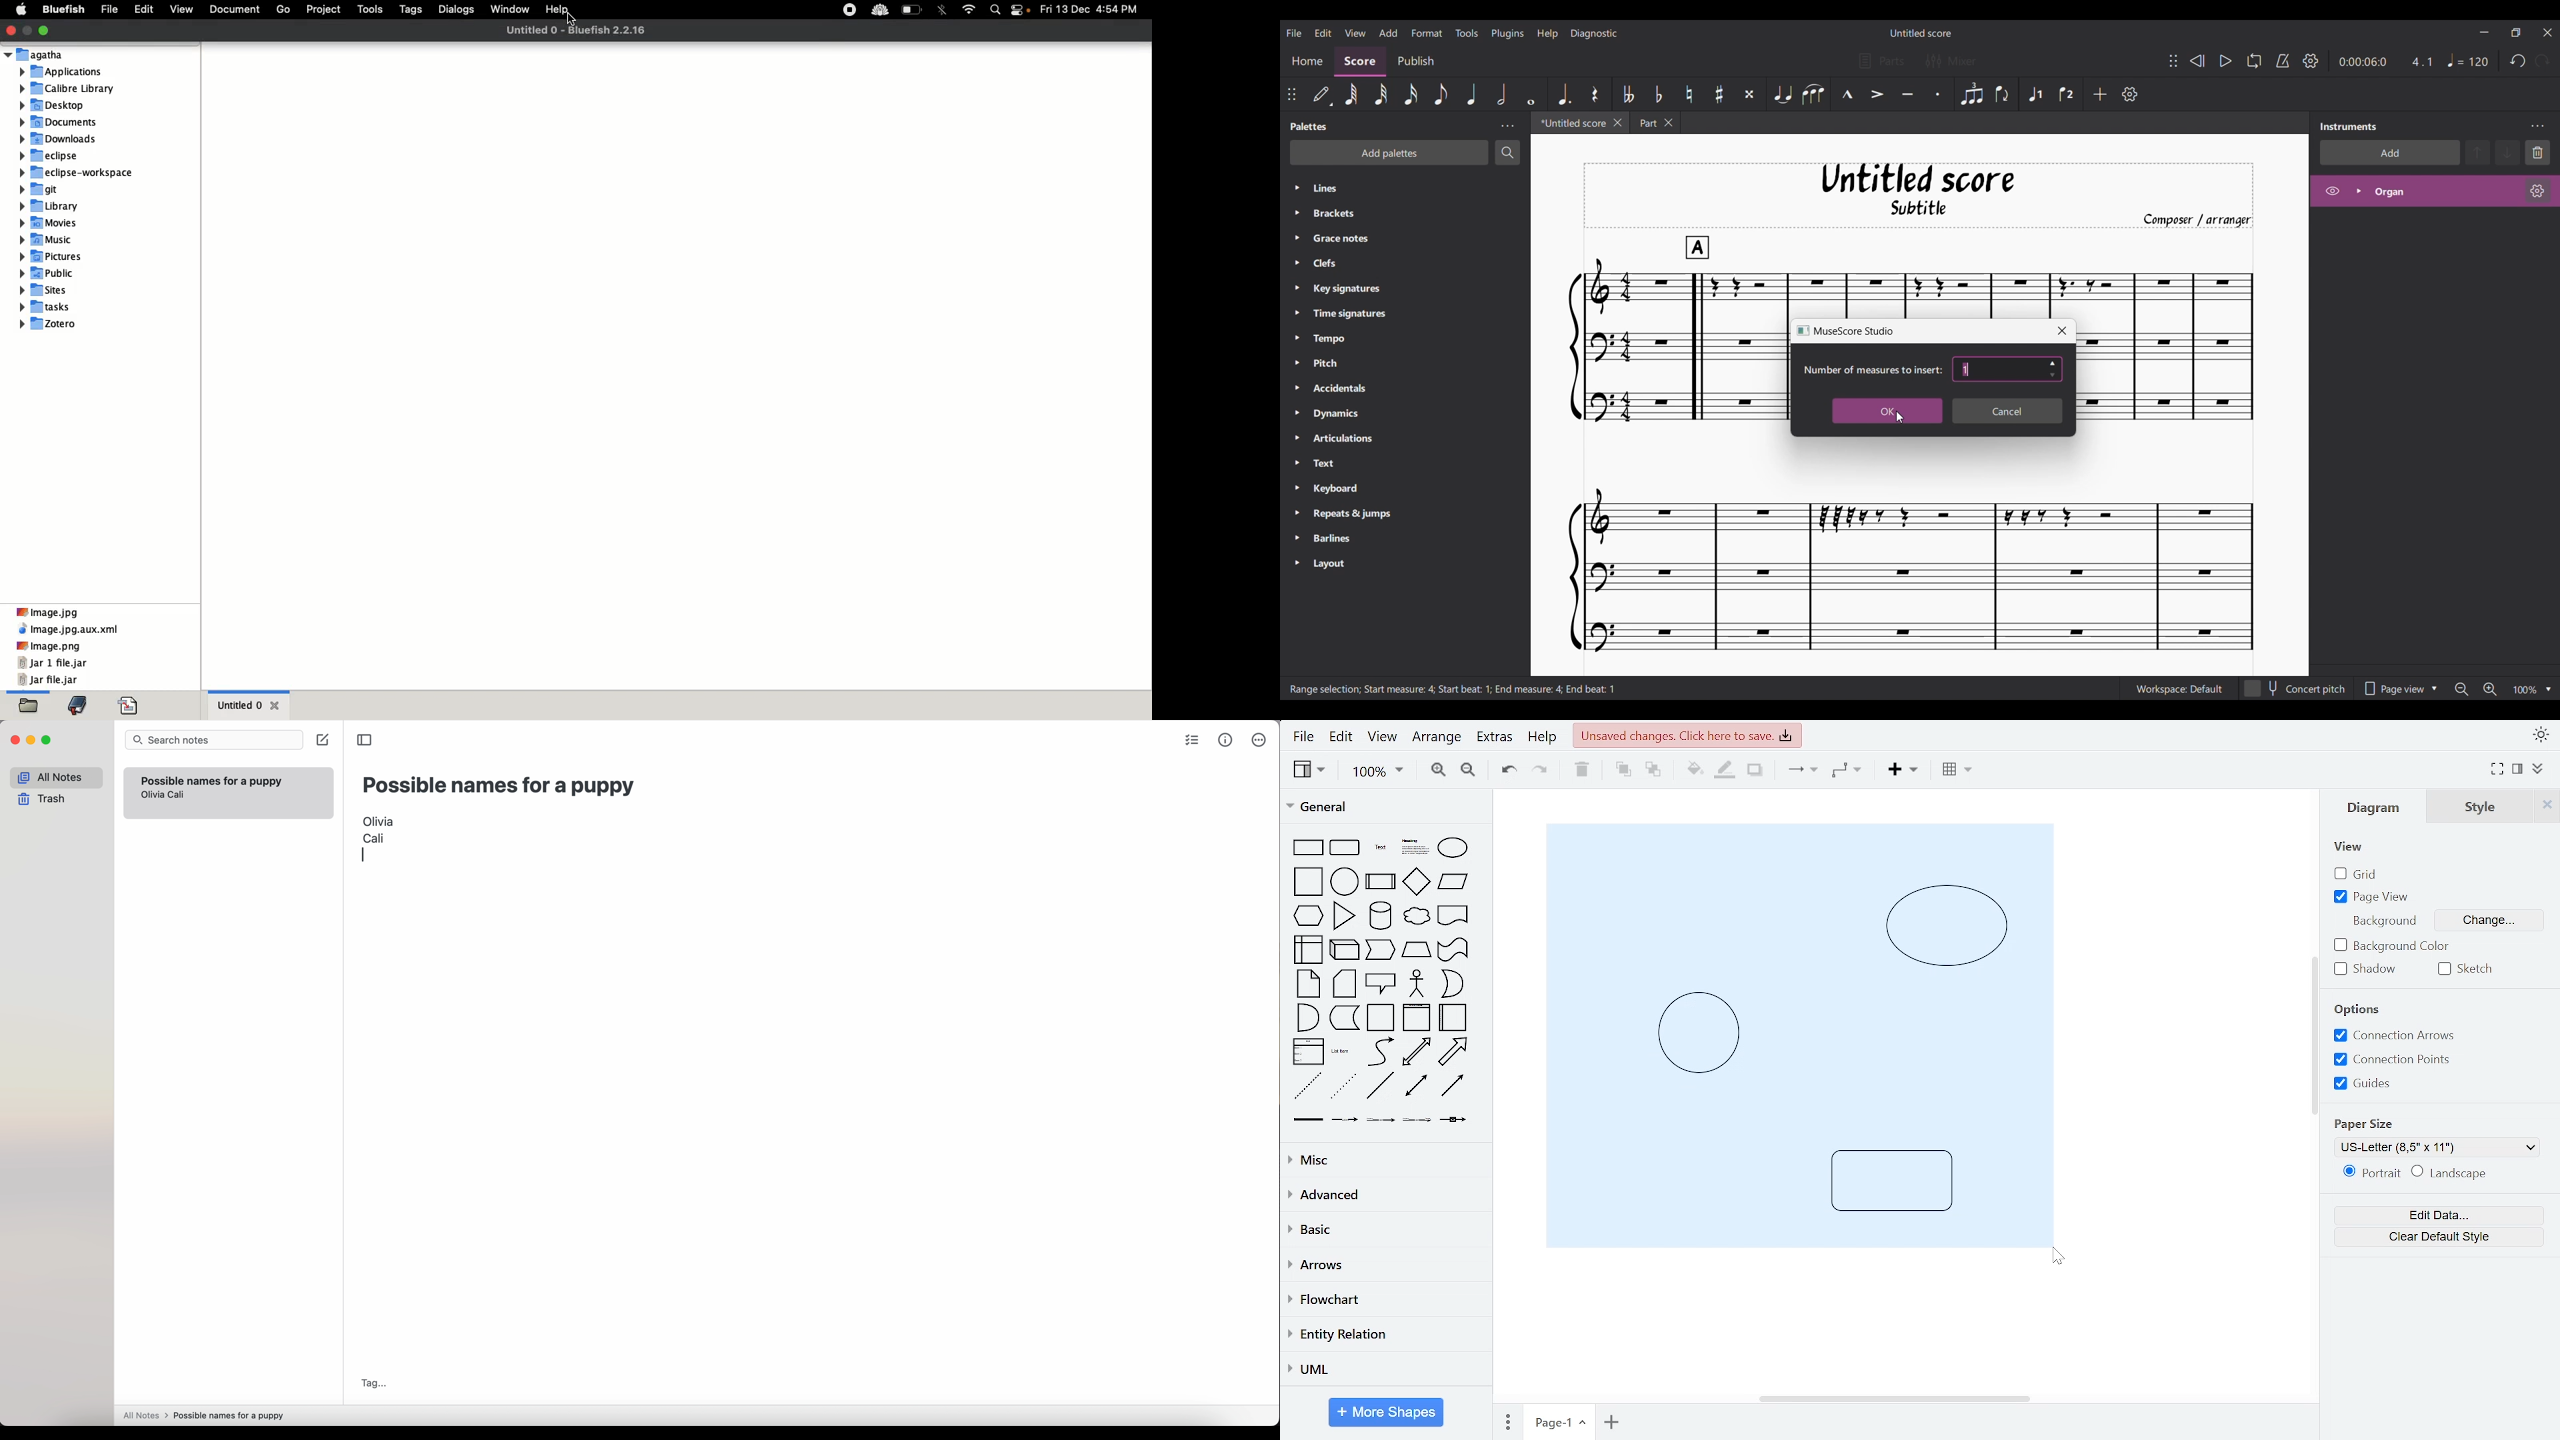 This screenshot has height=1456, width=2576. Describe the element at coordinates (1647, 123) in the screenshot. I see `Part tab` at that location.